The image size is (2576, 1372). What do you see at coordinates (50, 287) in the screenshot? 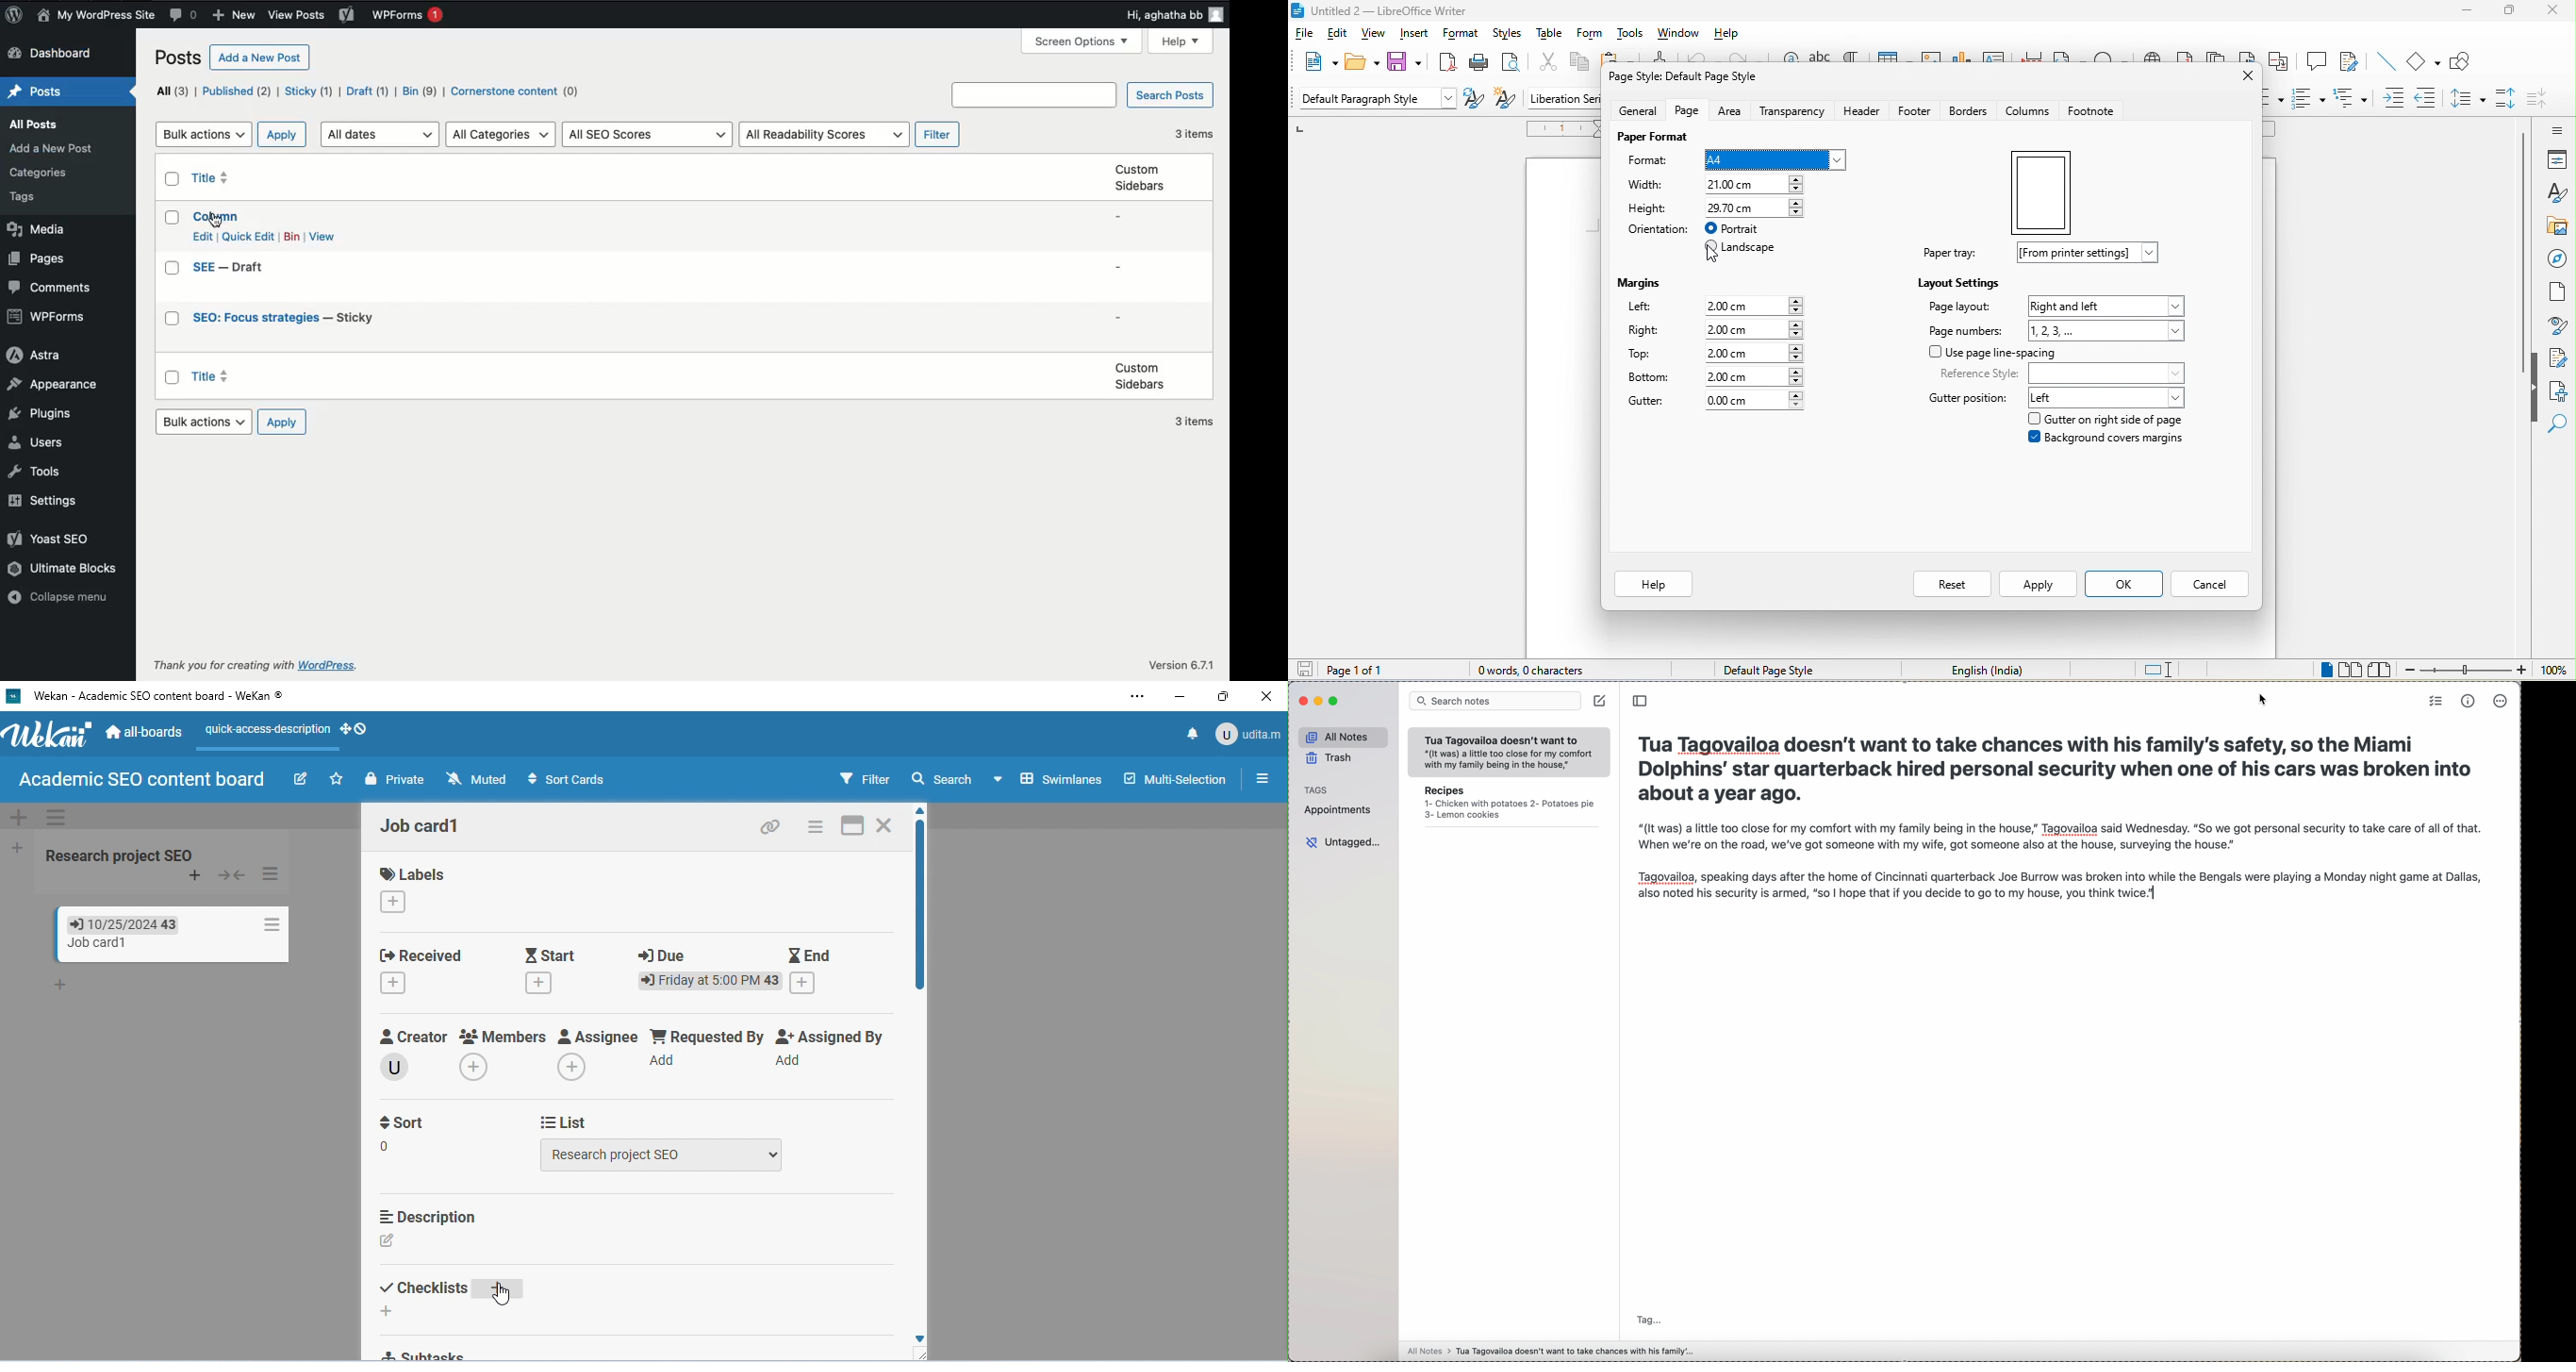
I see `Comments` at bounding box center [50, 287].